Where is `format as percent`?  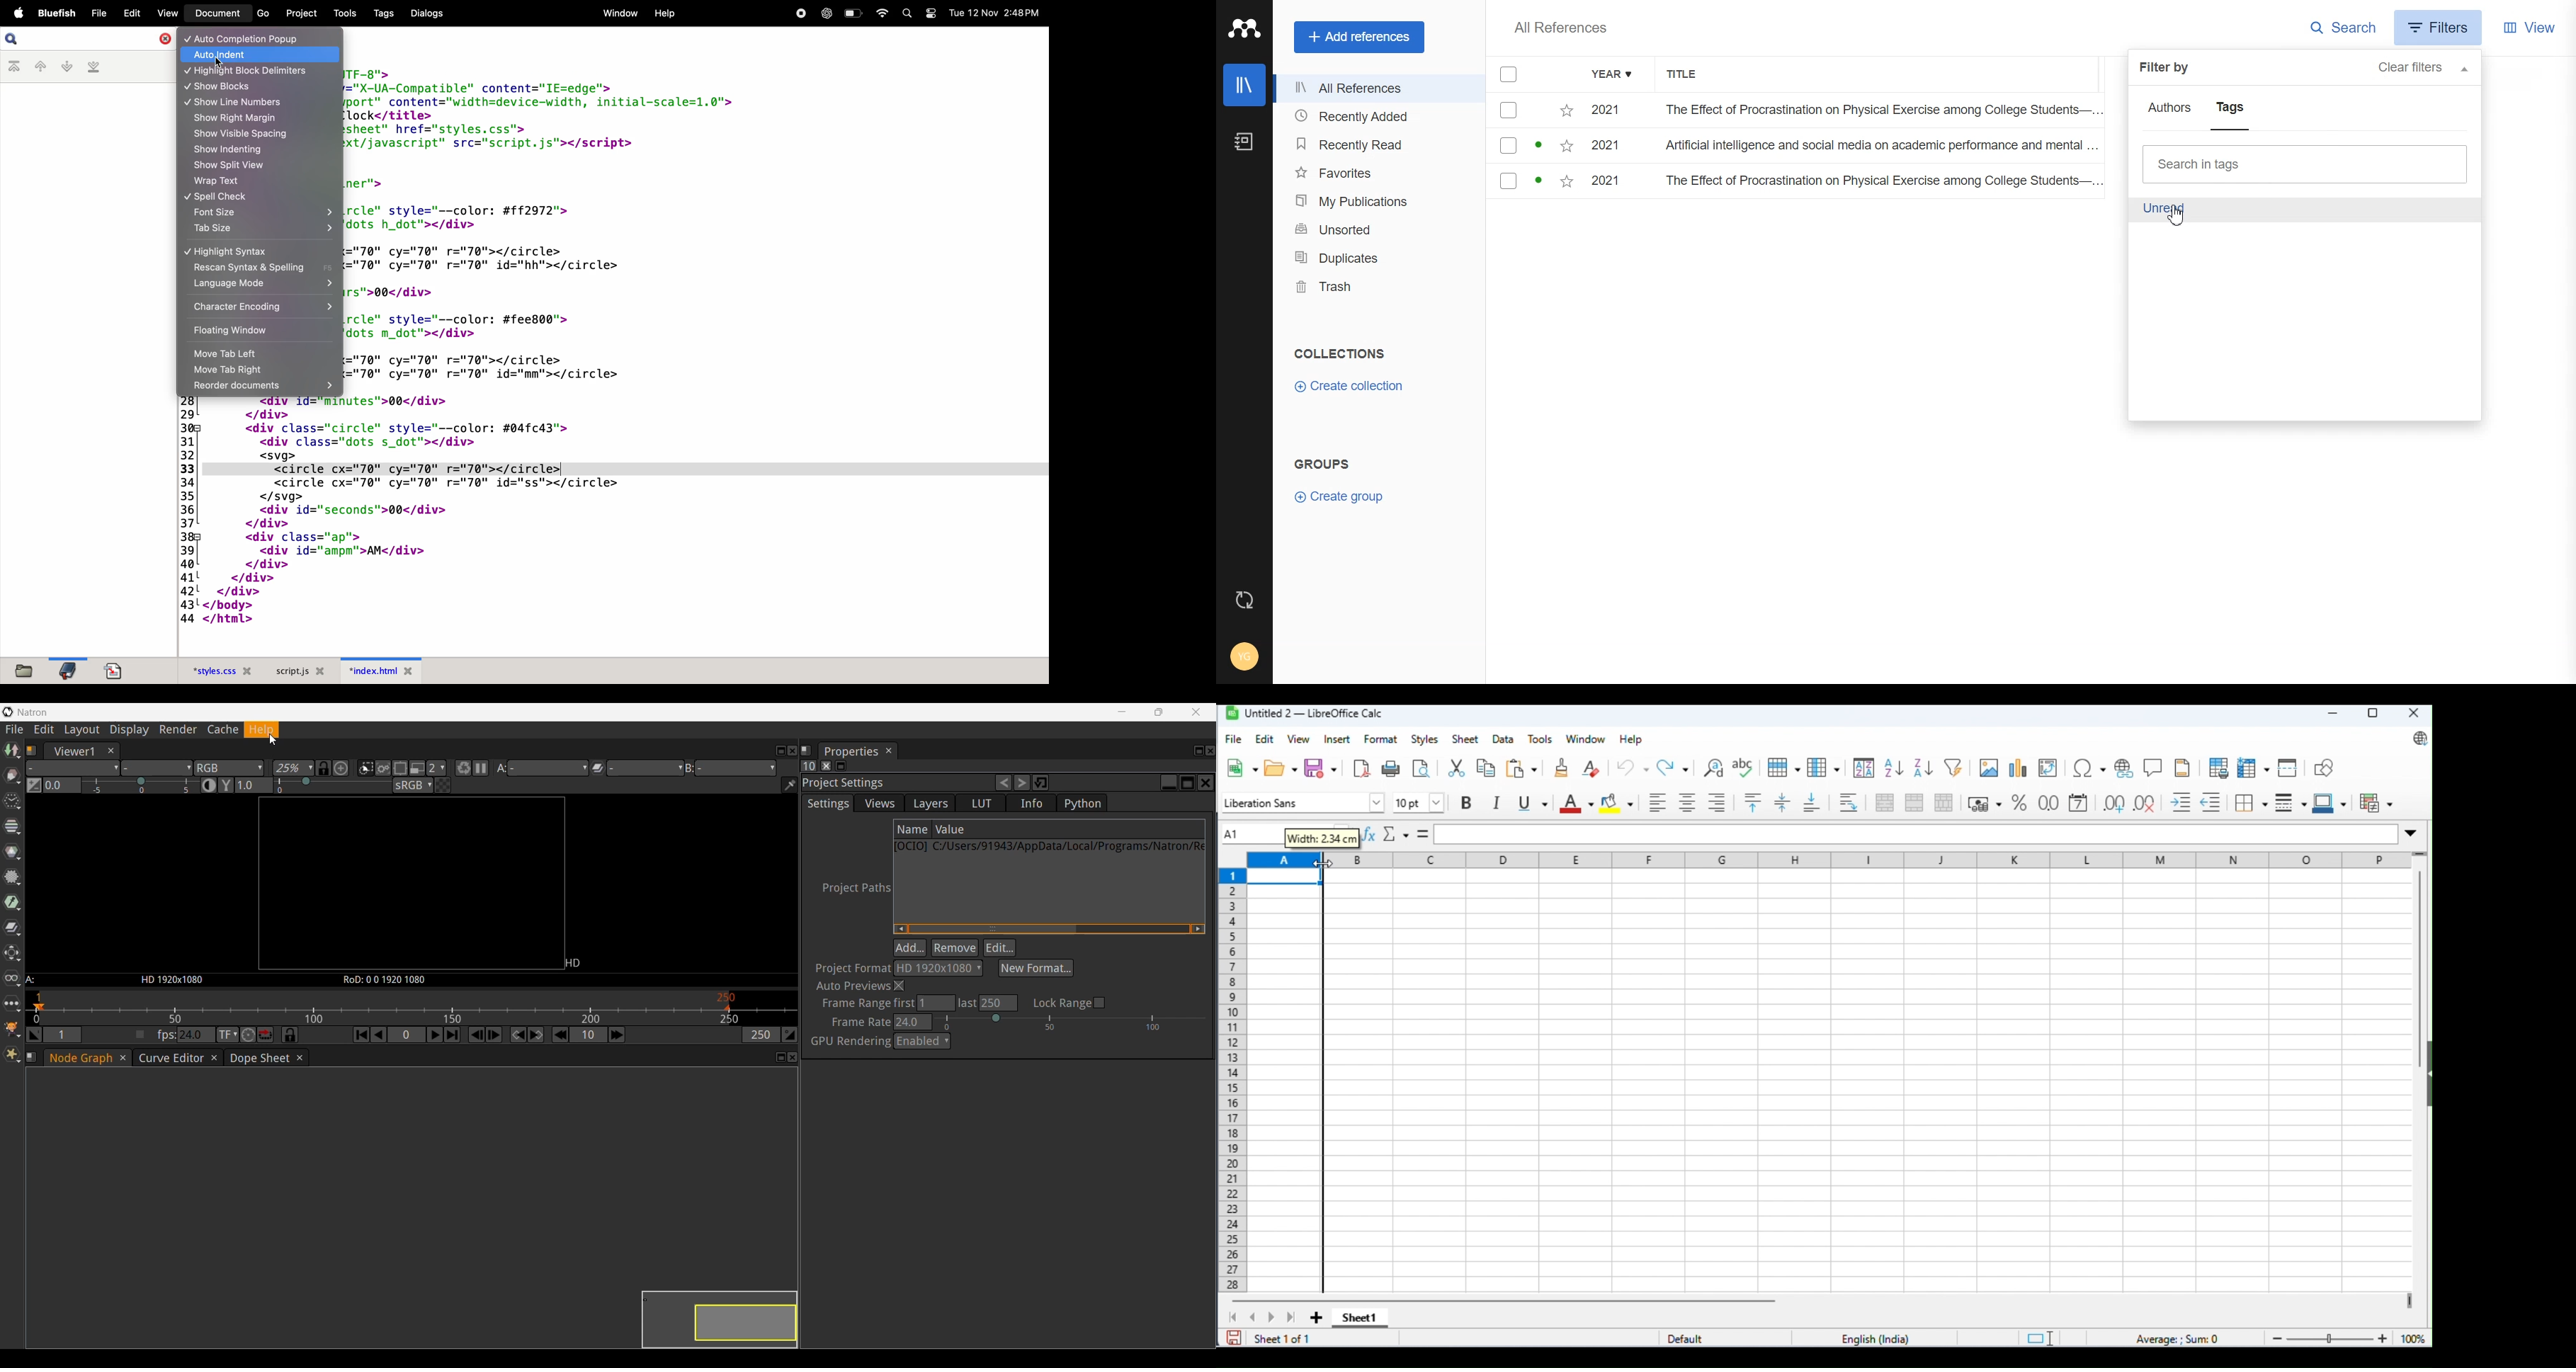
format as percent is located at coordinates (2019, 802).